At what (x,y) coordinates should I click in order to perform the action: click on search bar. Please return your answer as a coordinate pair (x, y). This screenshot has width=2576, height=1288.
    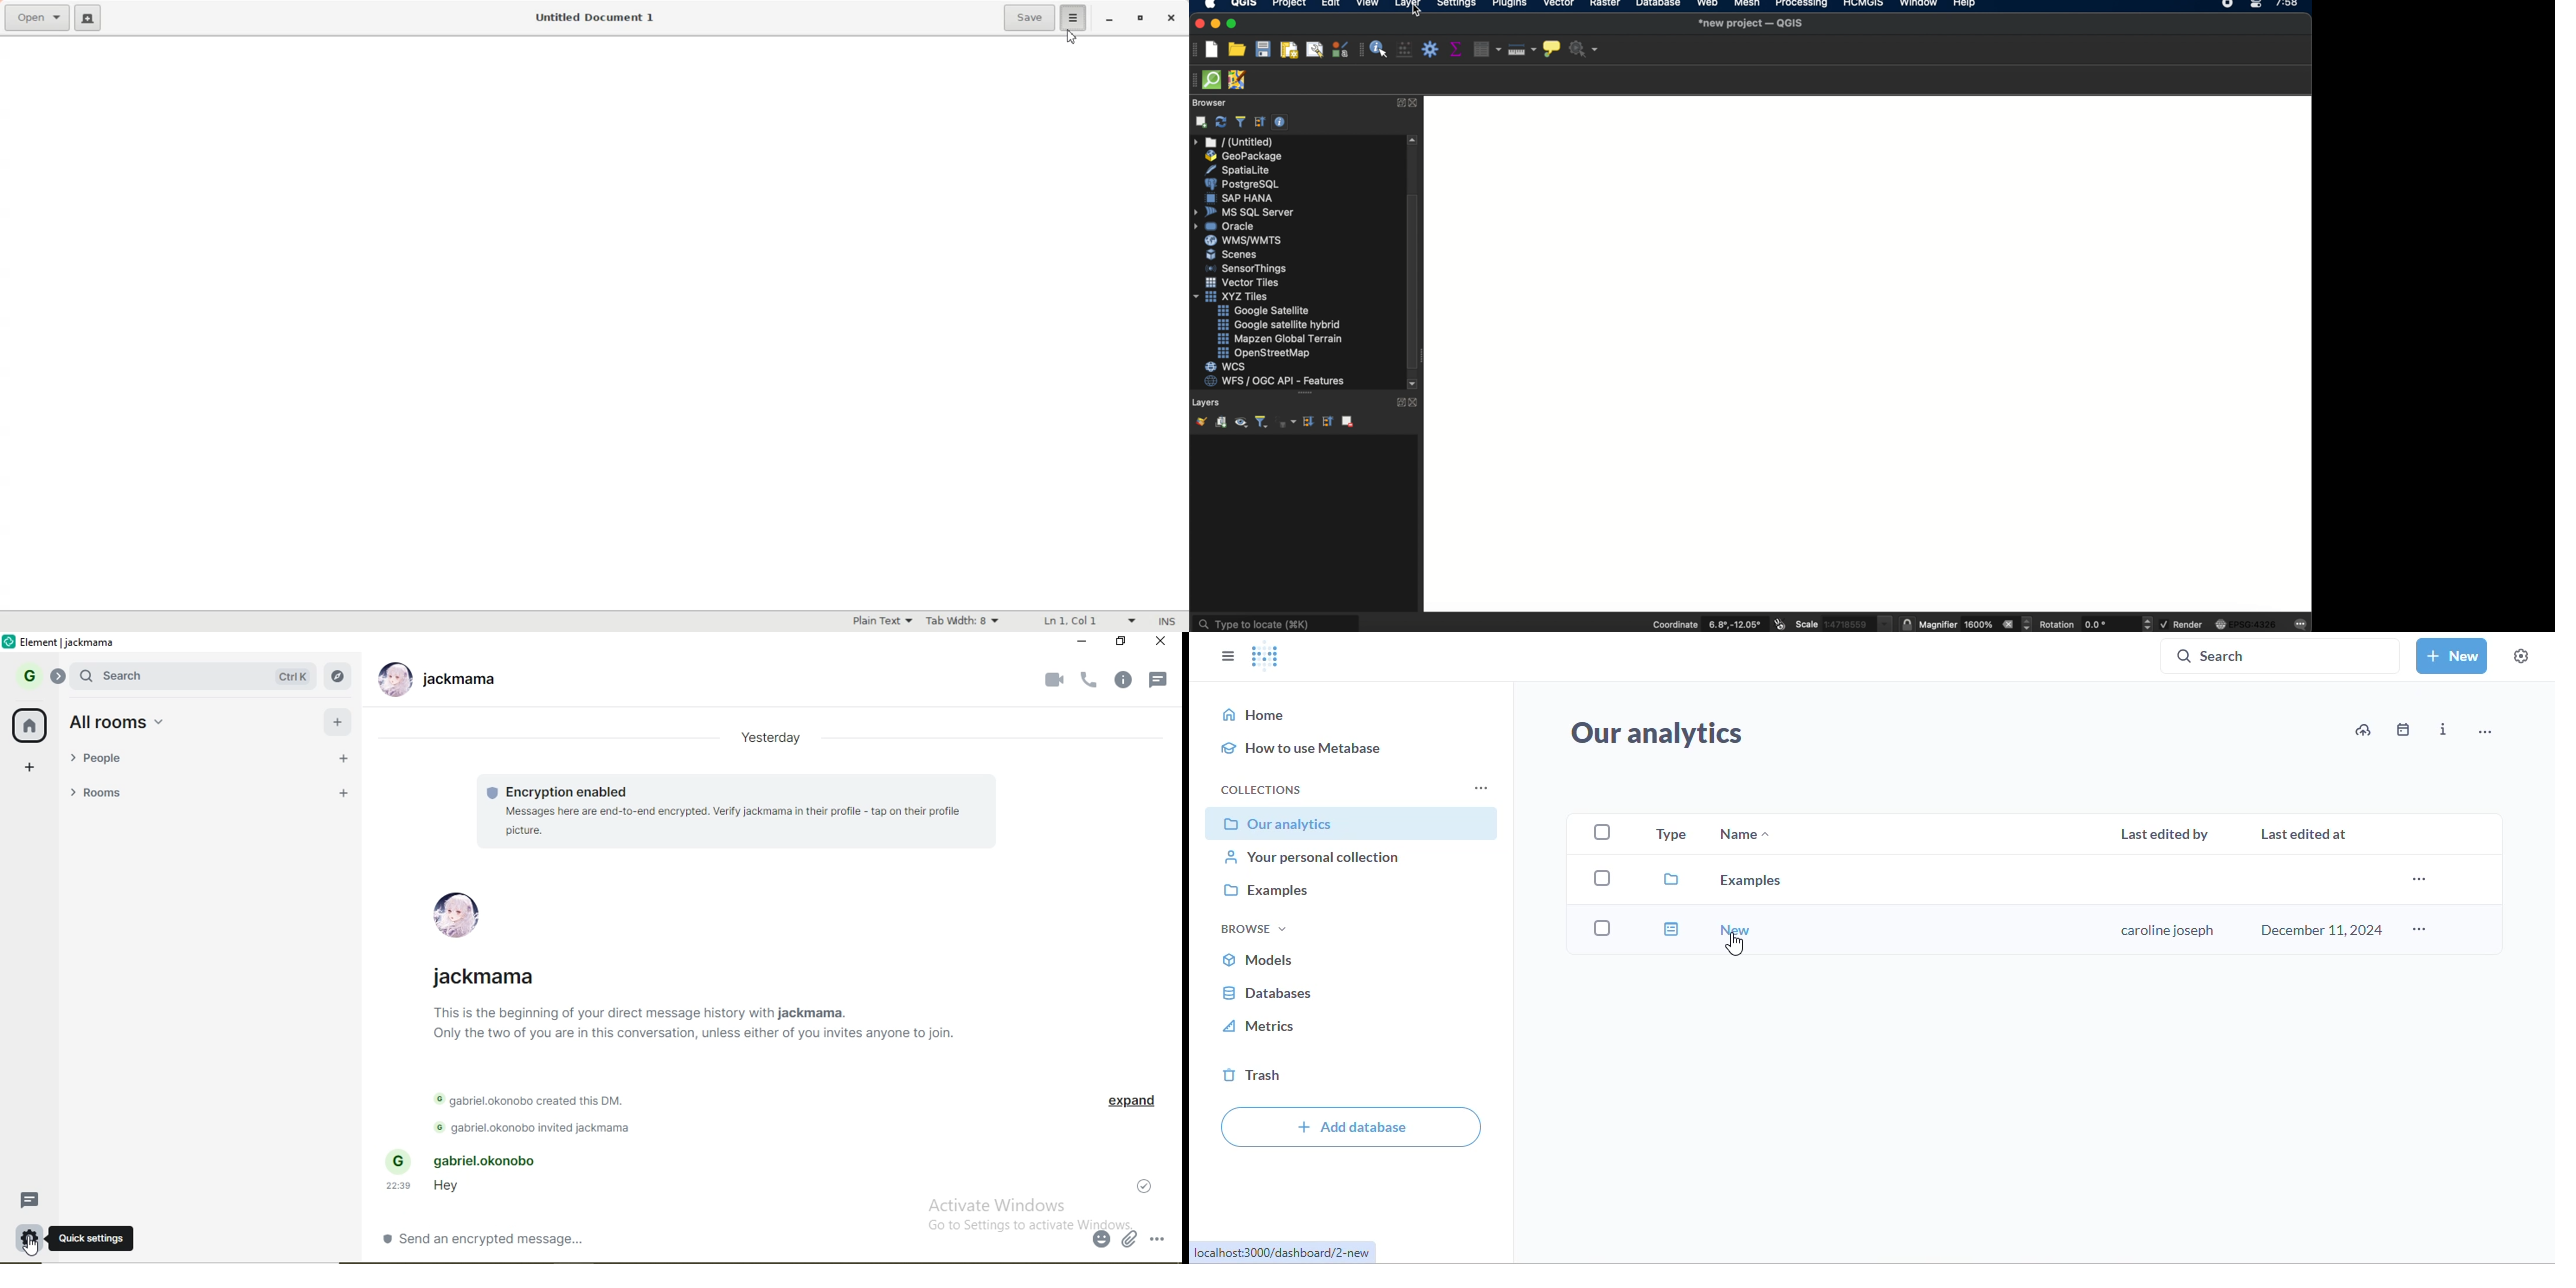
    Looking at the image, I should click on (133, 676).